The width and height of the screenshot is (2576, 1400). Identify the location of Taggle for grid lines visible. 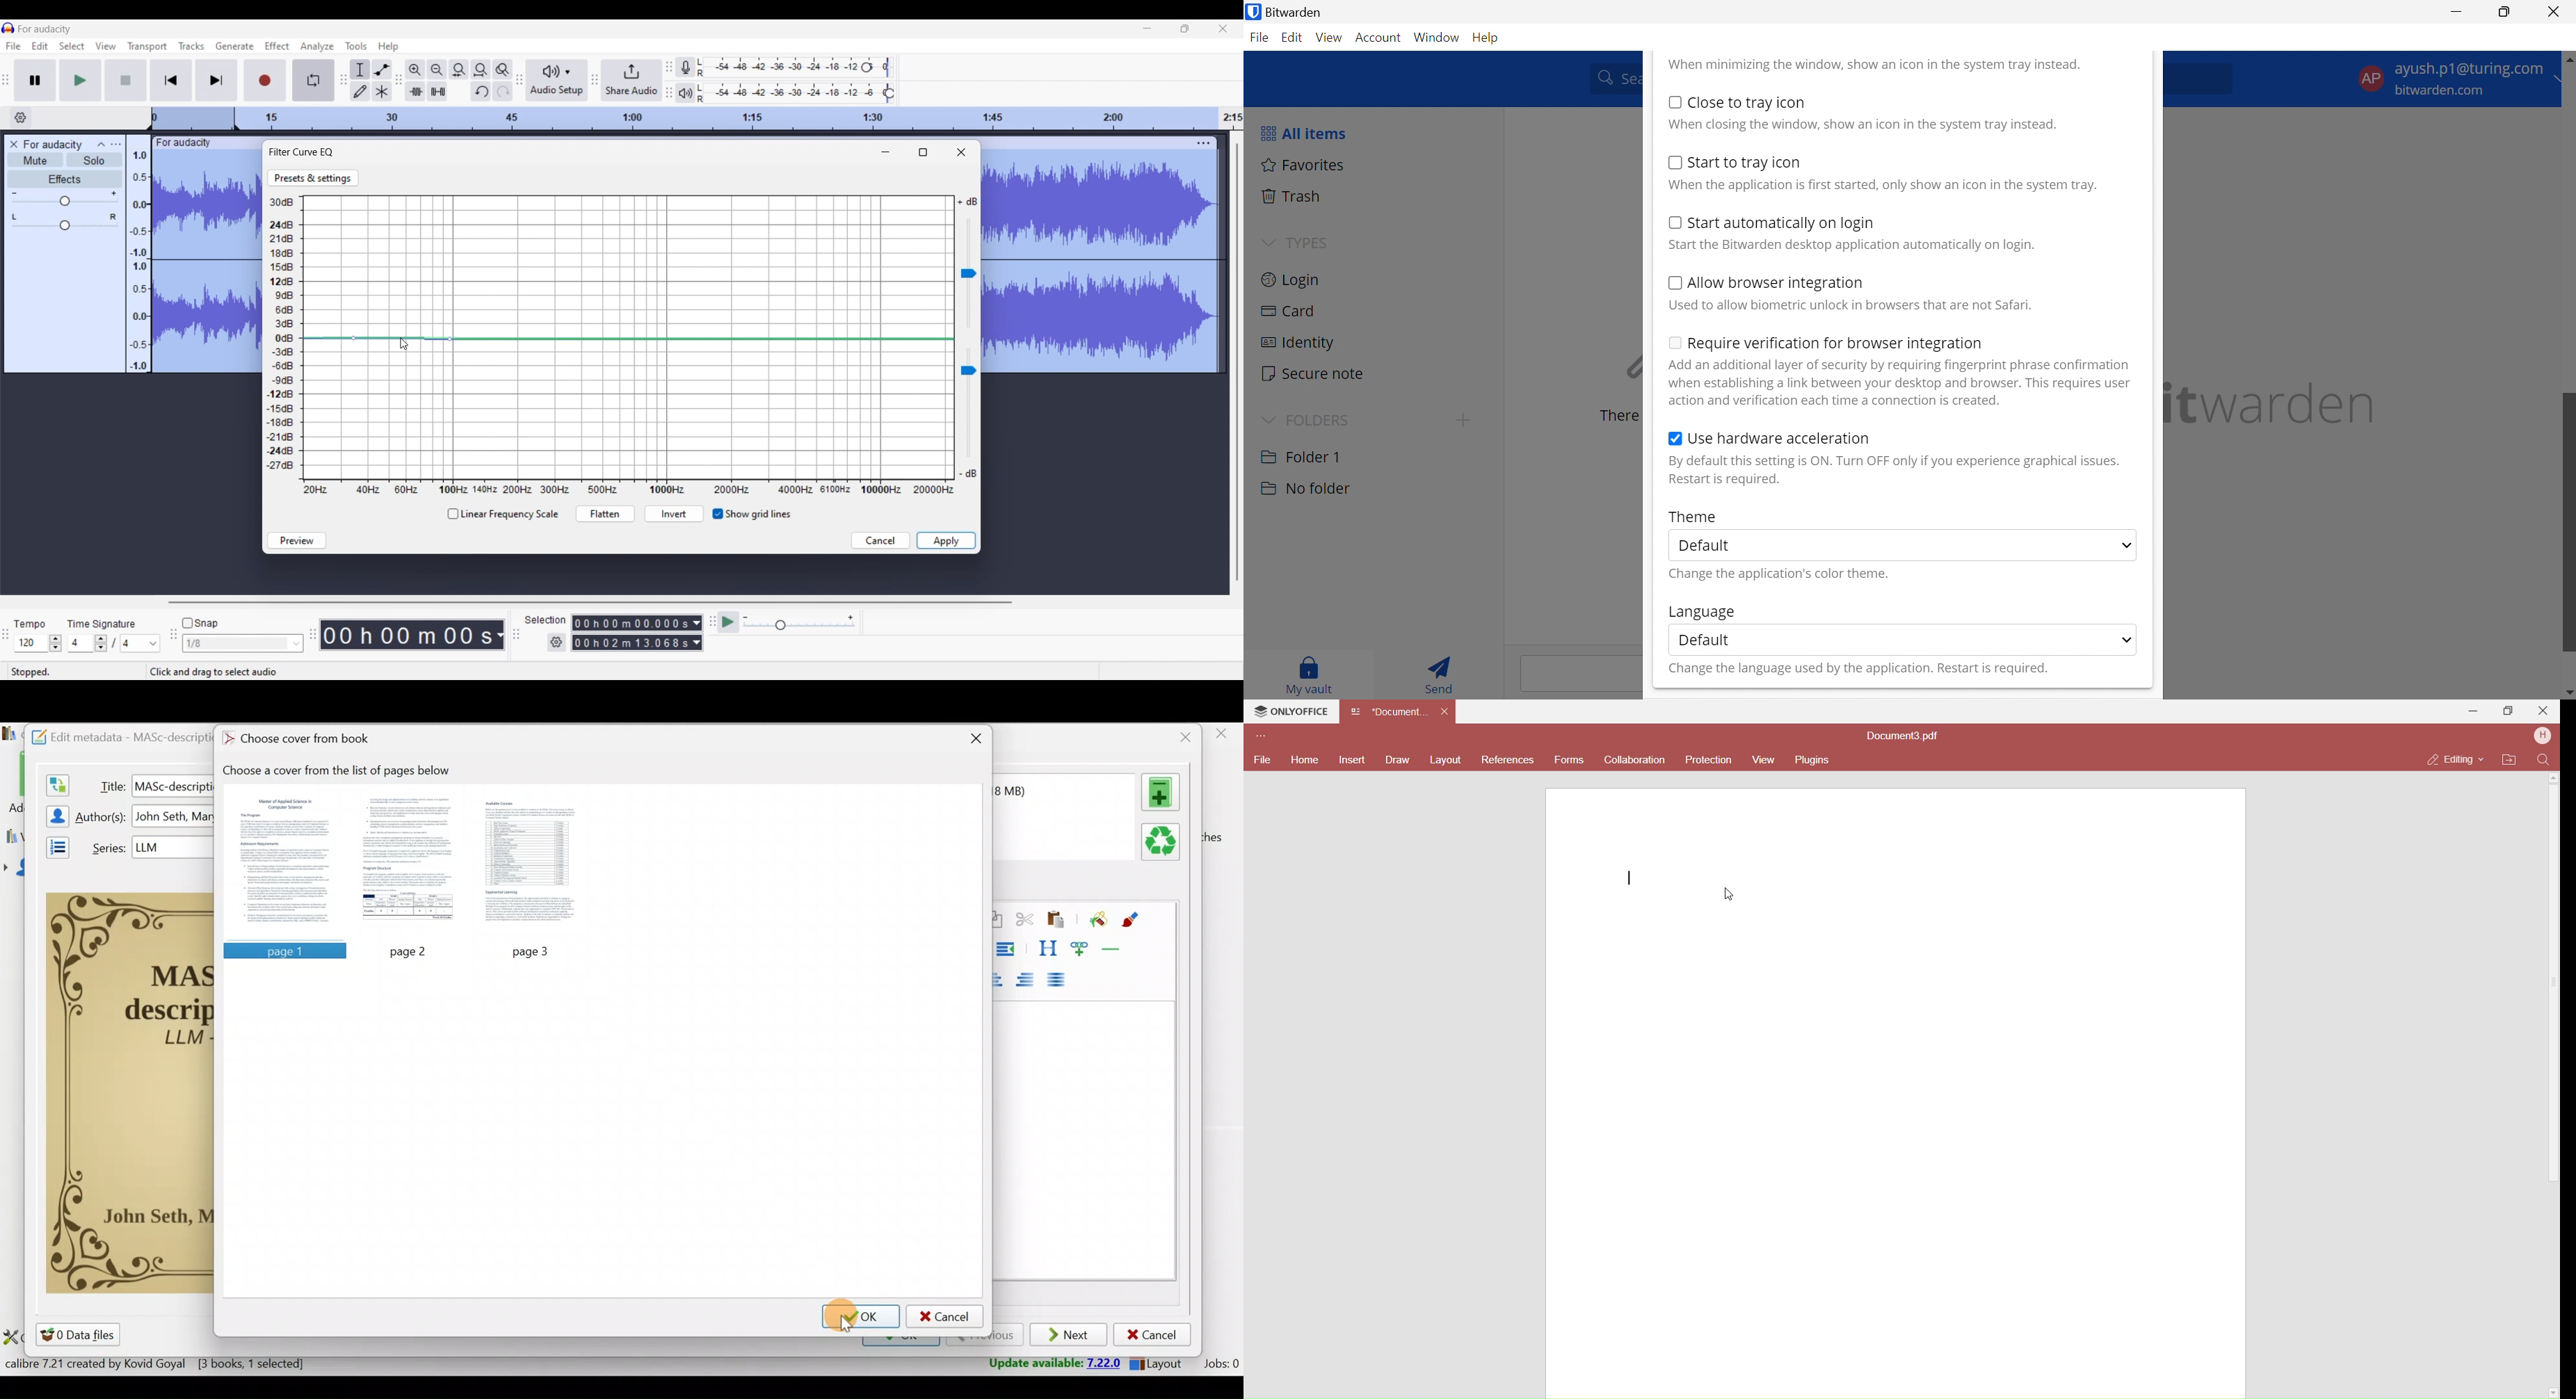
(752, 514).